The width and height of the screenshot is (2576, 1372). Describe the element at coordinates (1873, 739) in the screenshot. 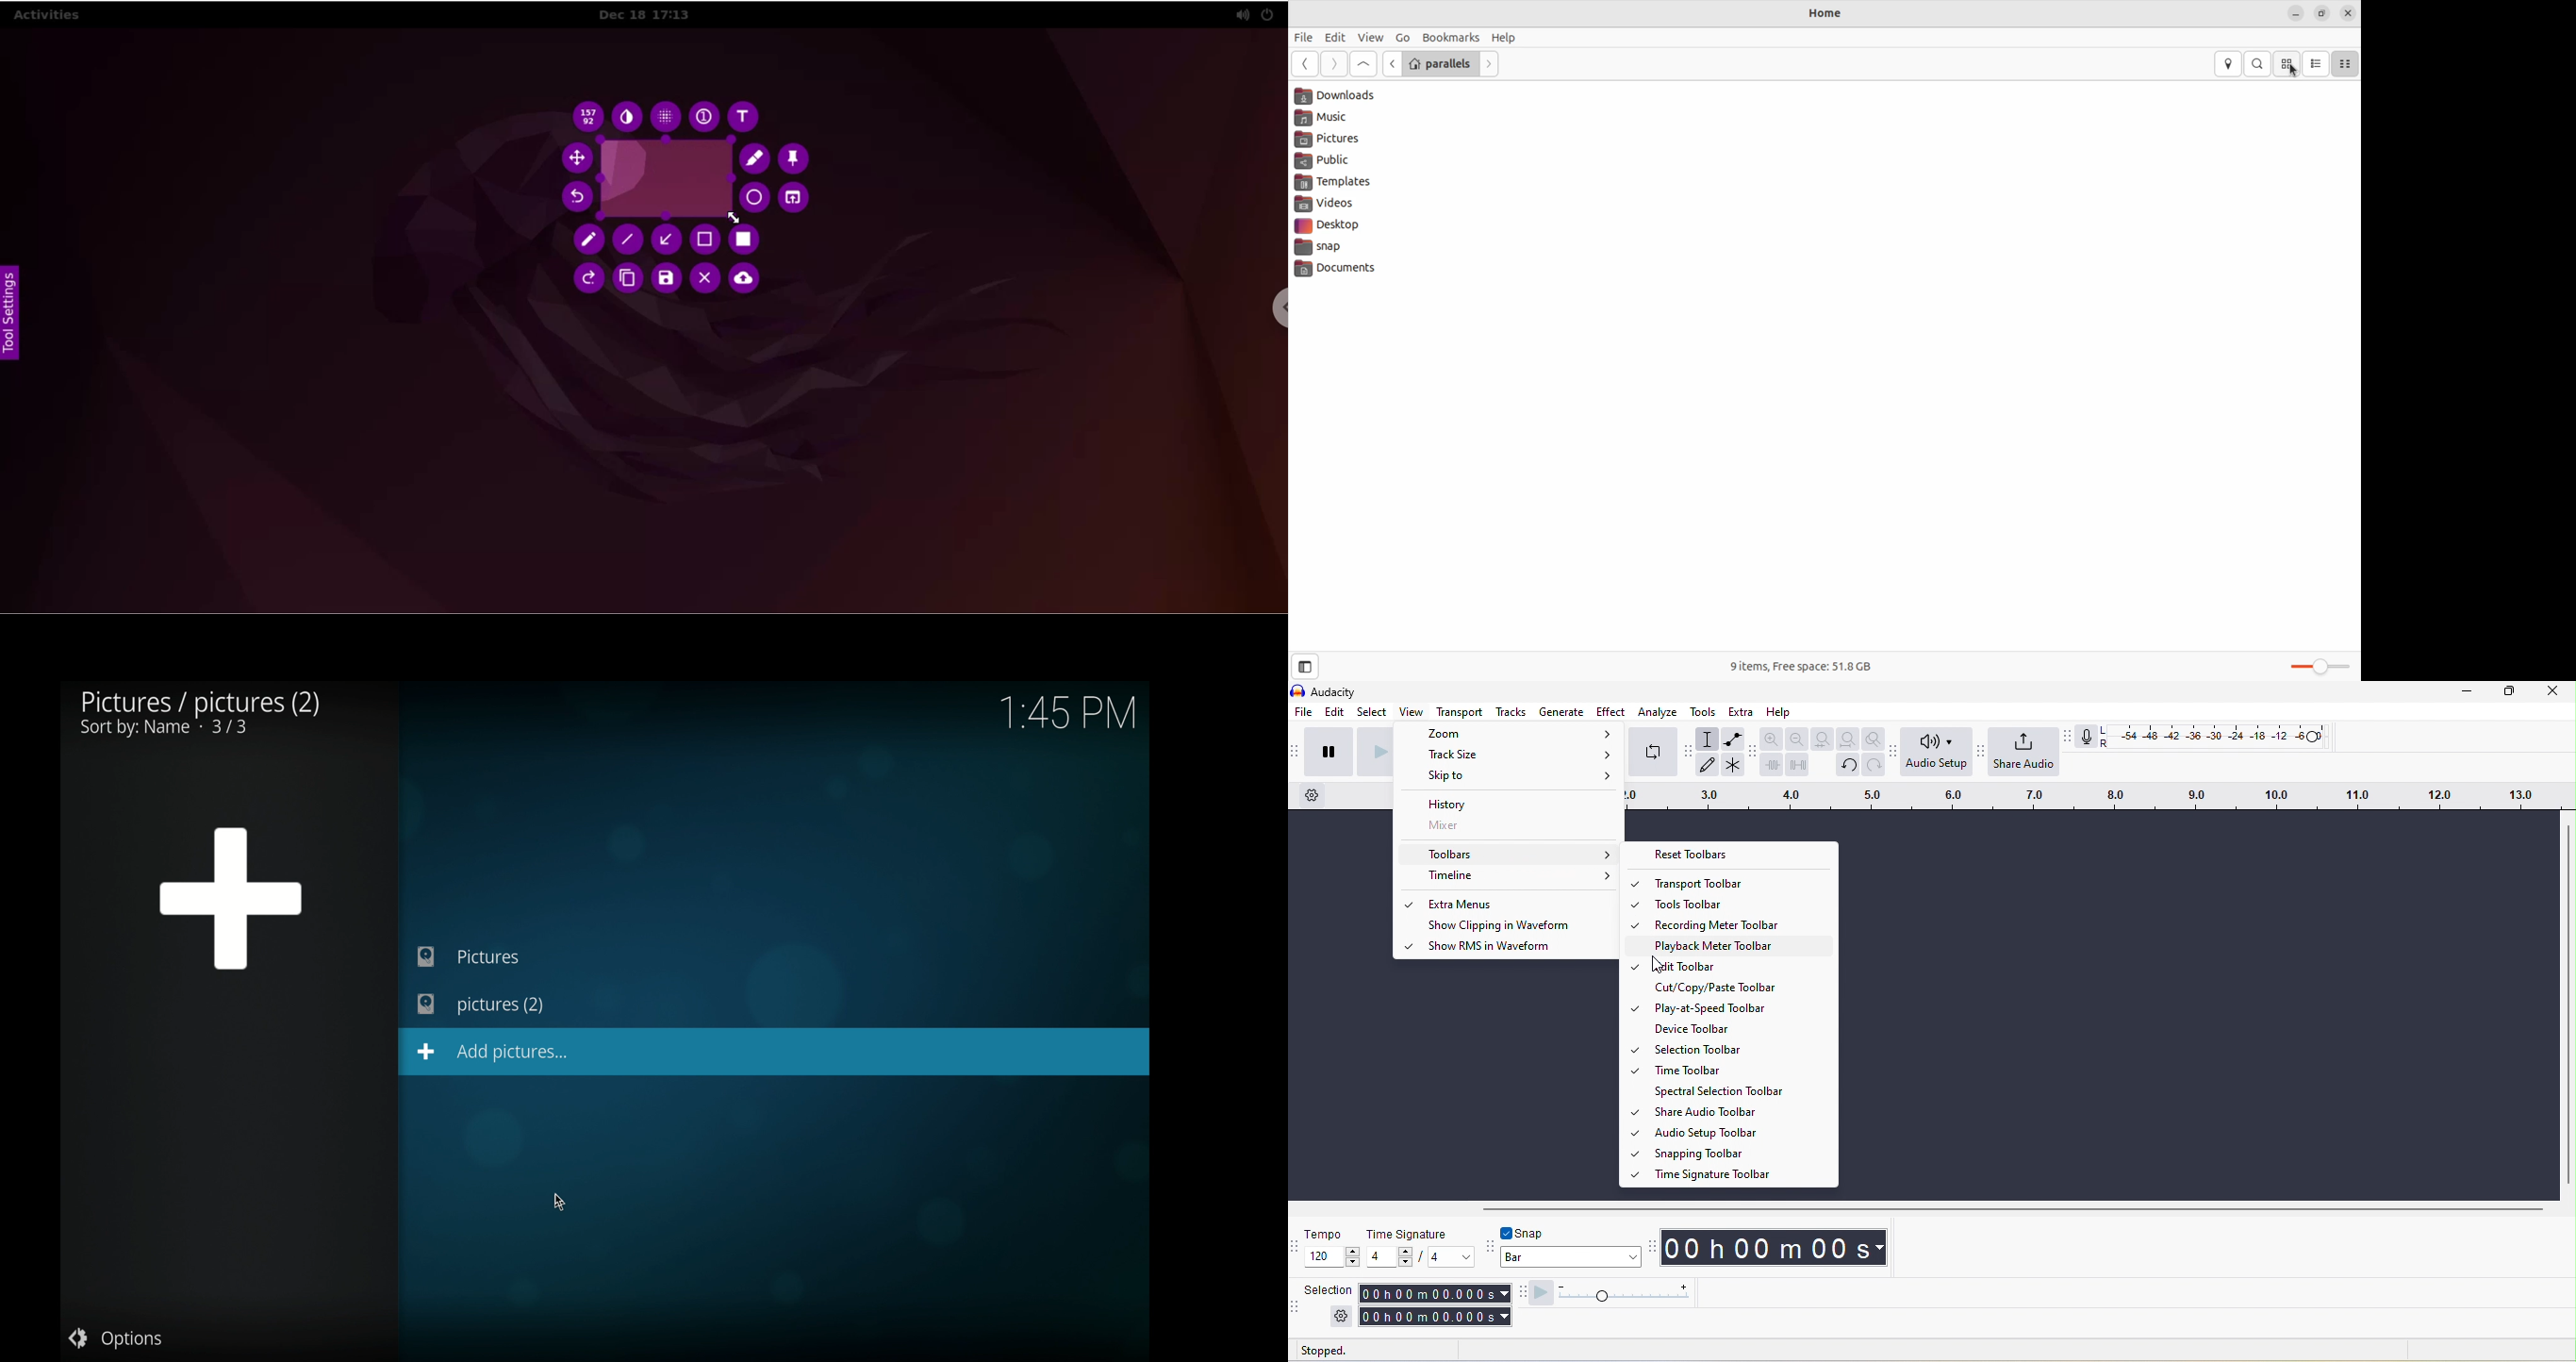

I see `zoom tool` at that location.